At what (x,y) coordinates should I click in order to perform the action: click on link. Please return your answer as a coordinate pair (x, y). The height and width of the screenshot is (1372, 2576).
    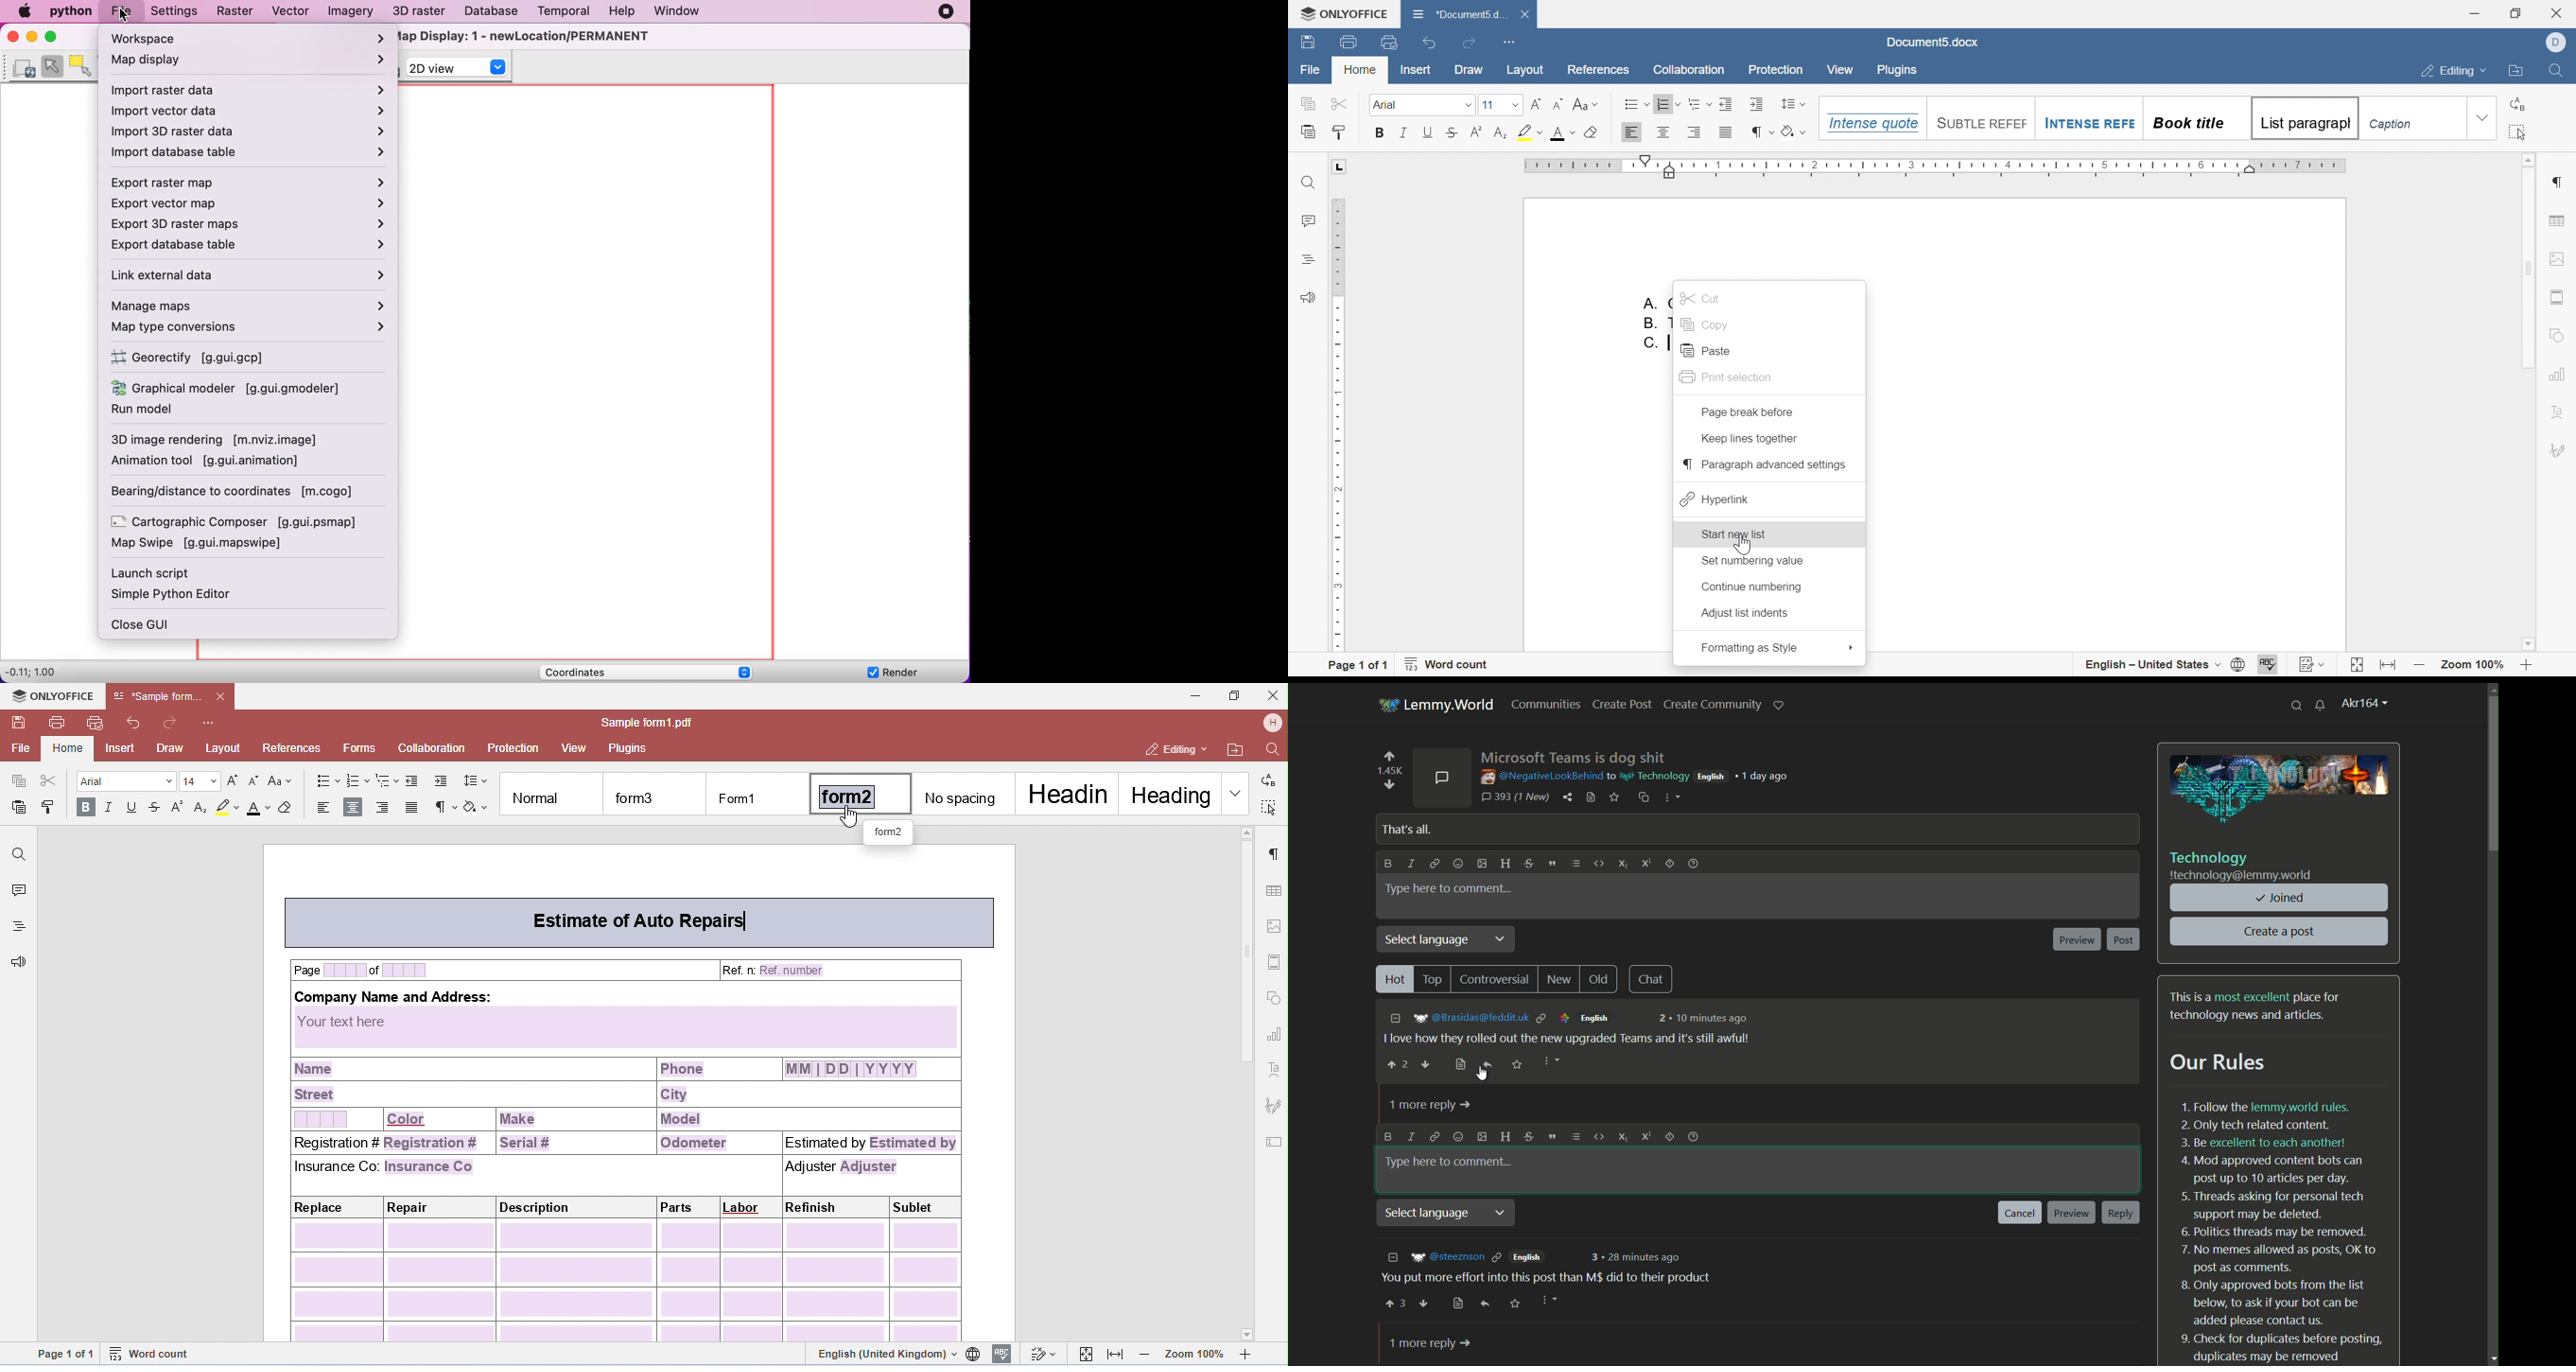
    Looking at the image, I should click on (1434, 865).